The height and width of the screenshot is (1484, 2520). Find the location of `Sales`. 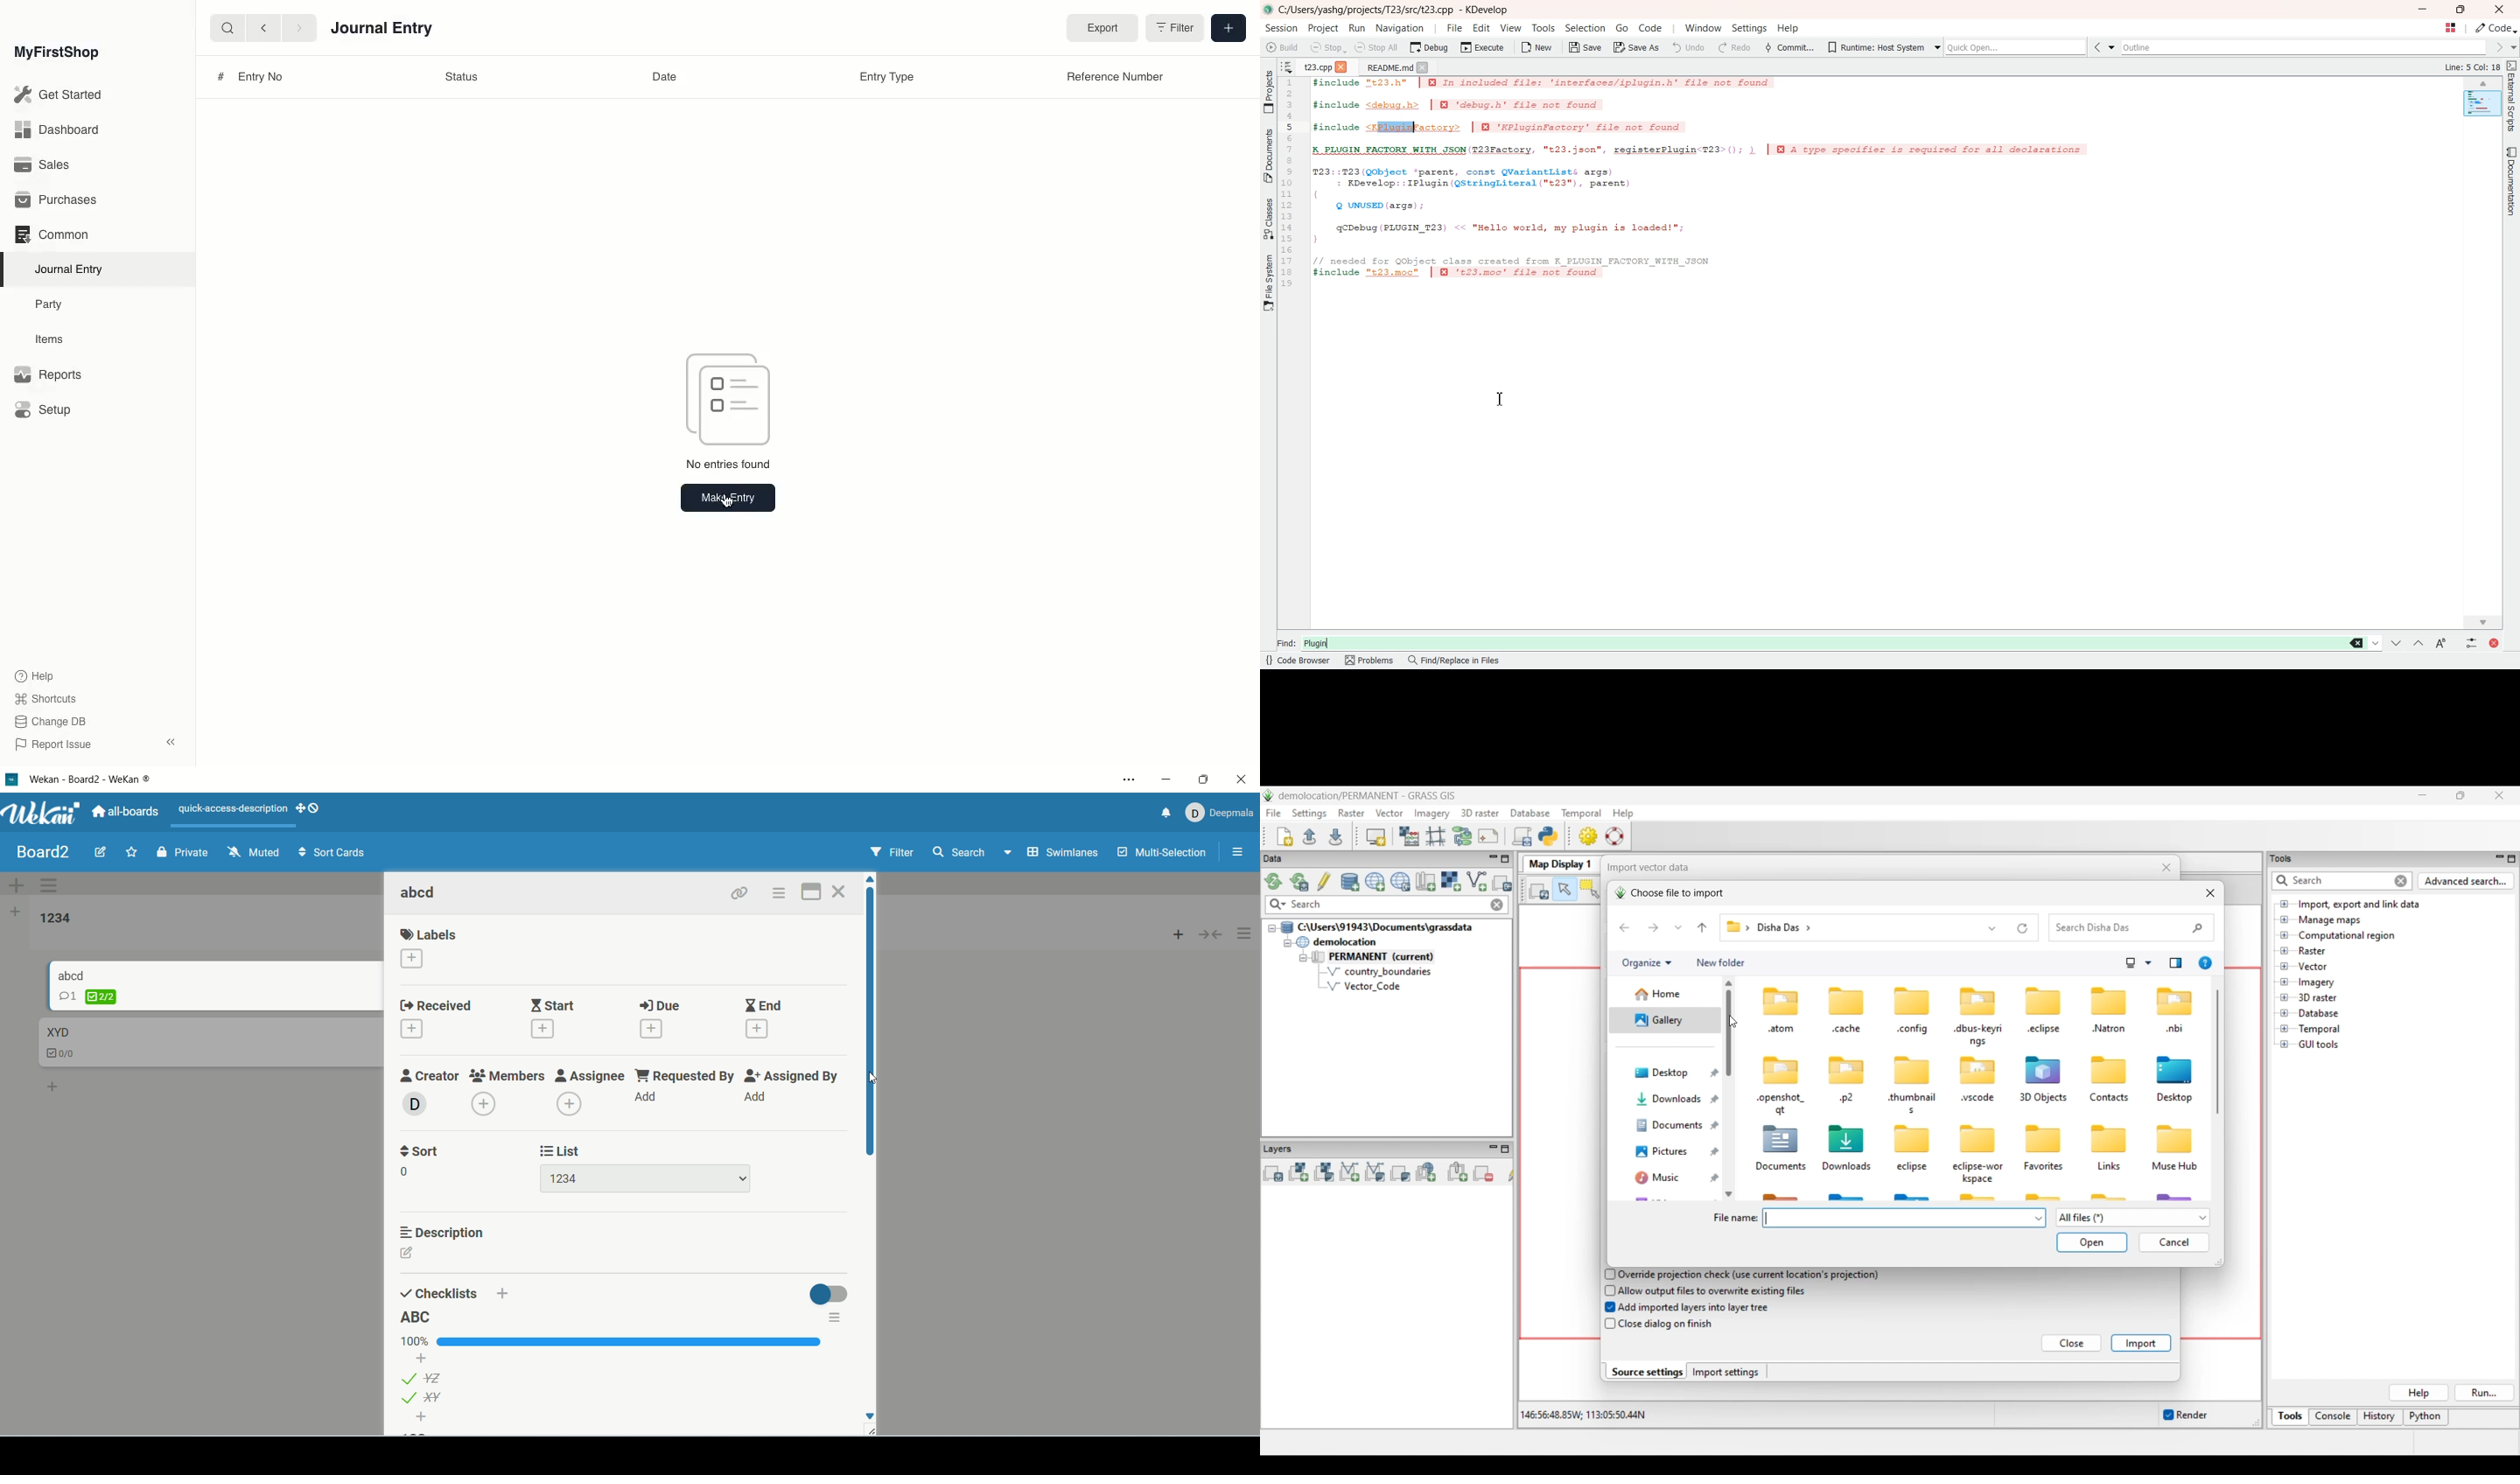

Sales is located at coordinates (43, 166).